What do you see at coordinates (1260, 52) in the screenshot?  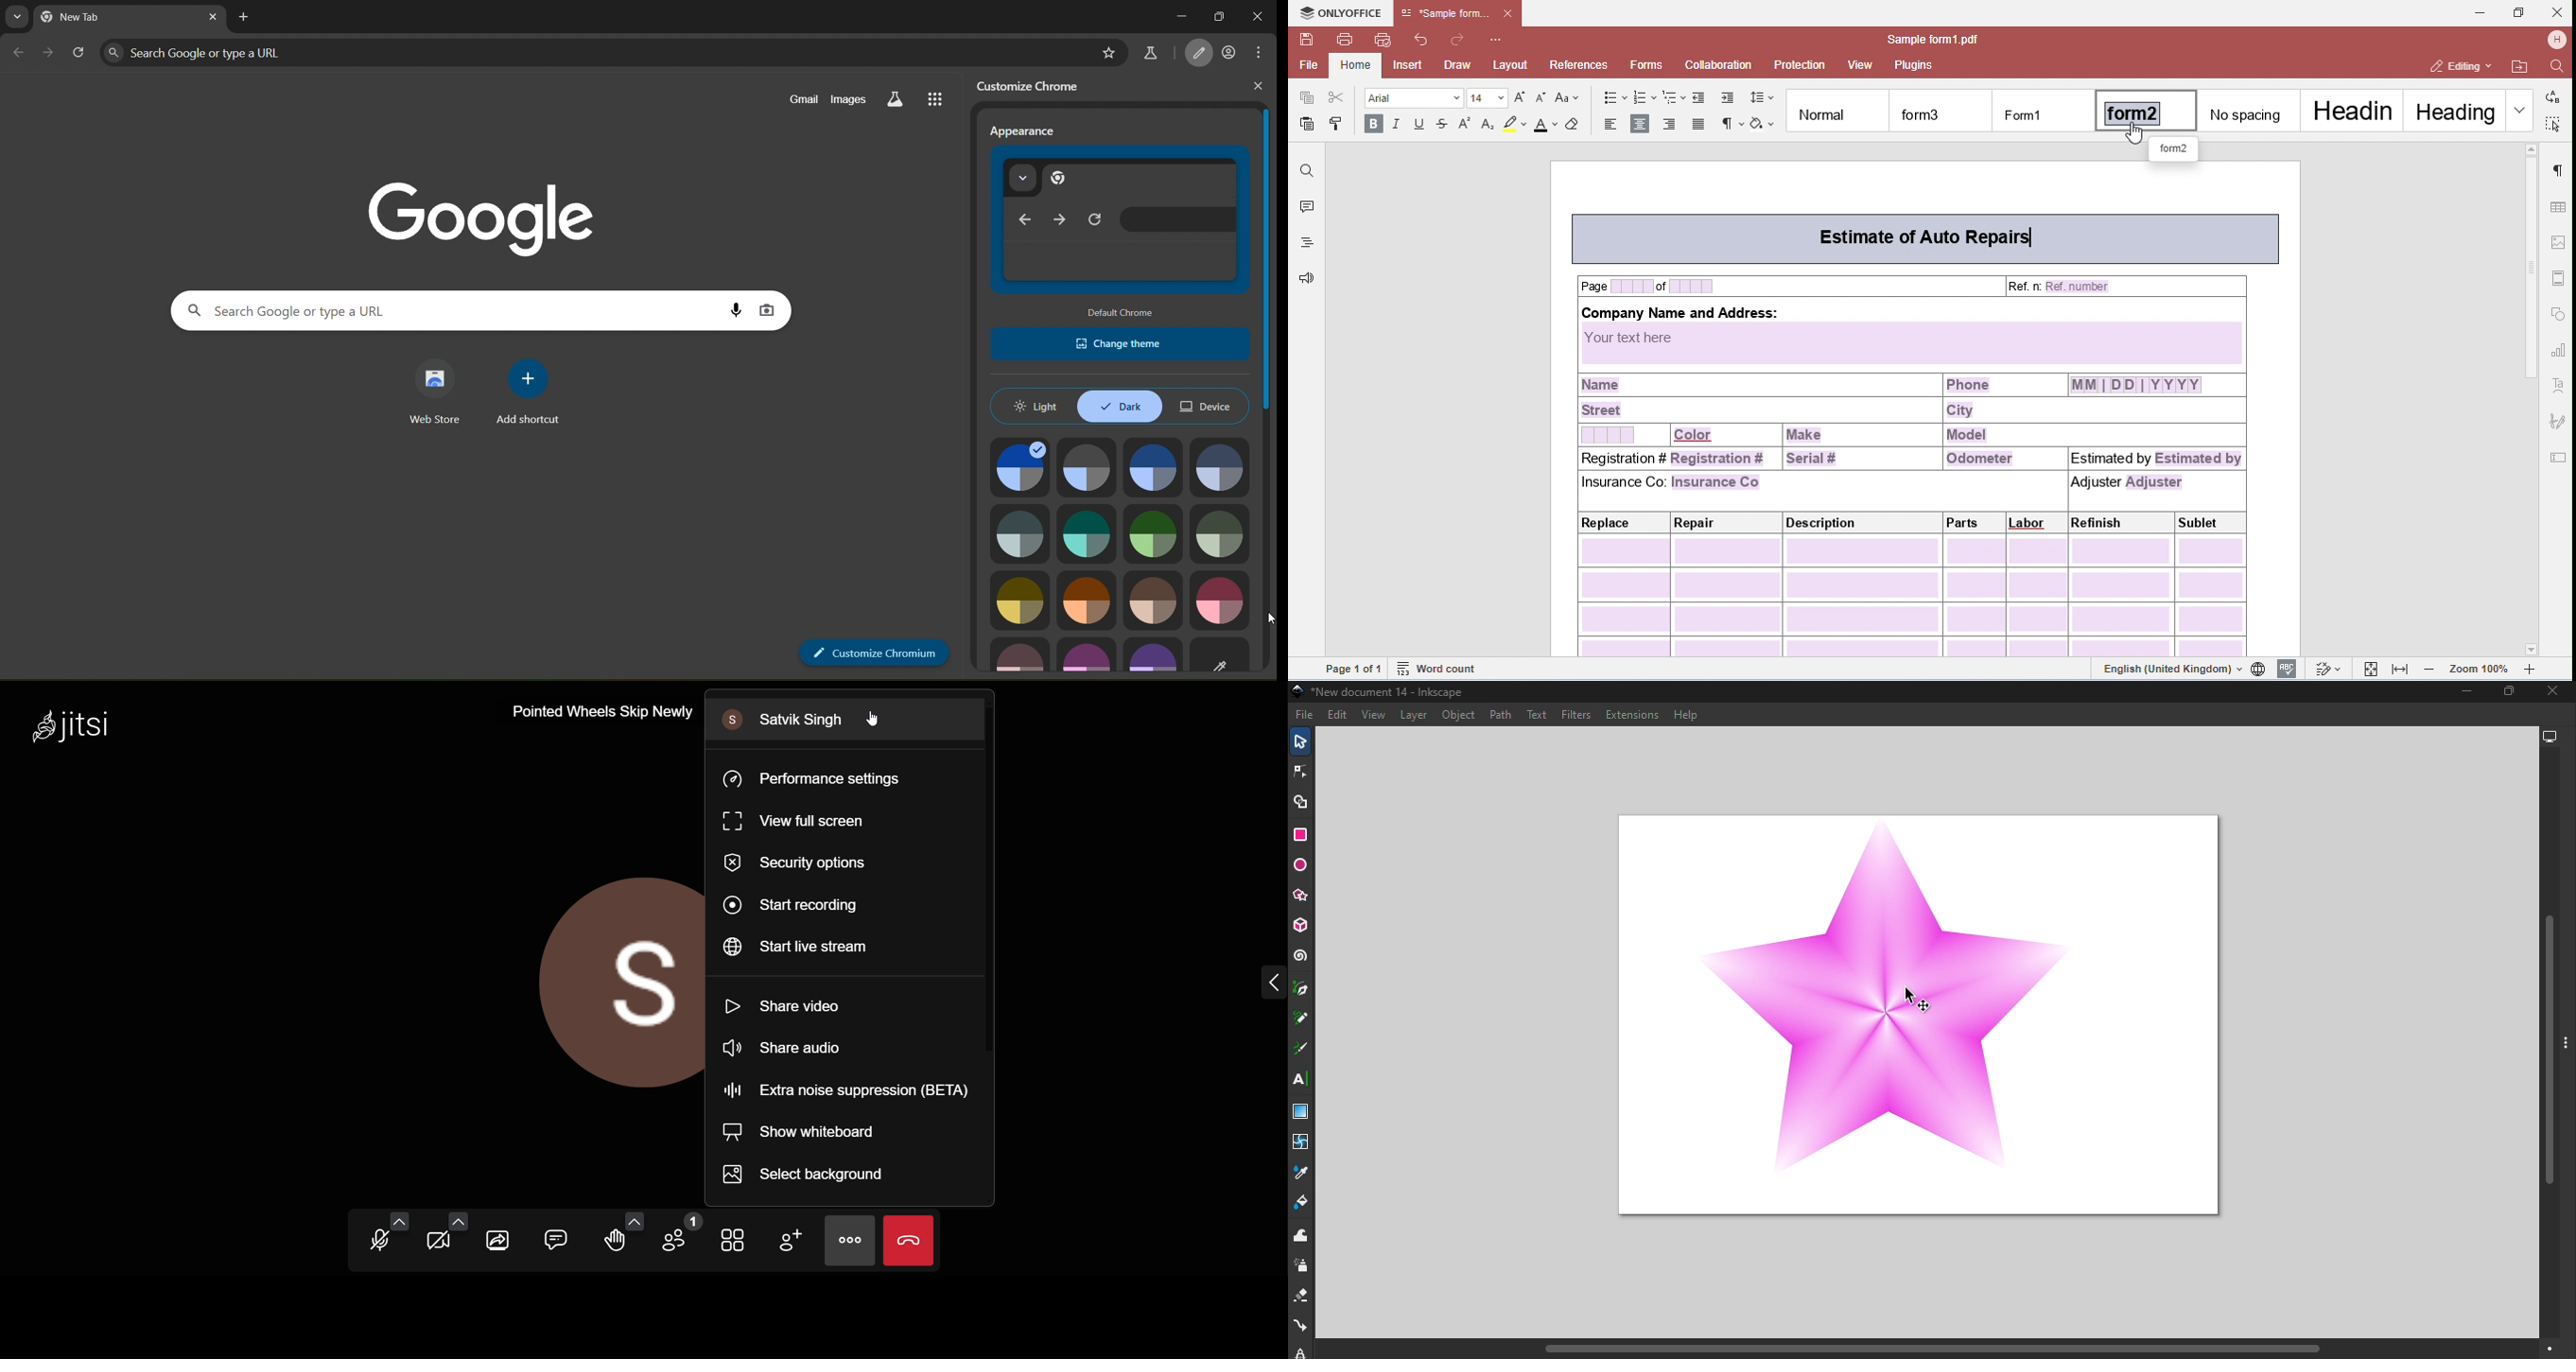 I see `menu` at bounding box center [1260, 52].